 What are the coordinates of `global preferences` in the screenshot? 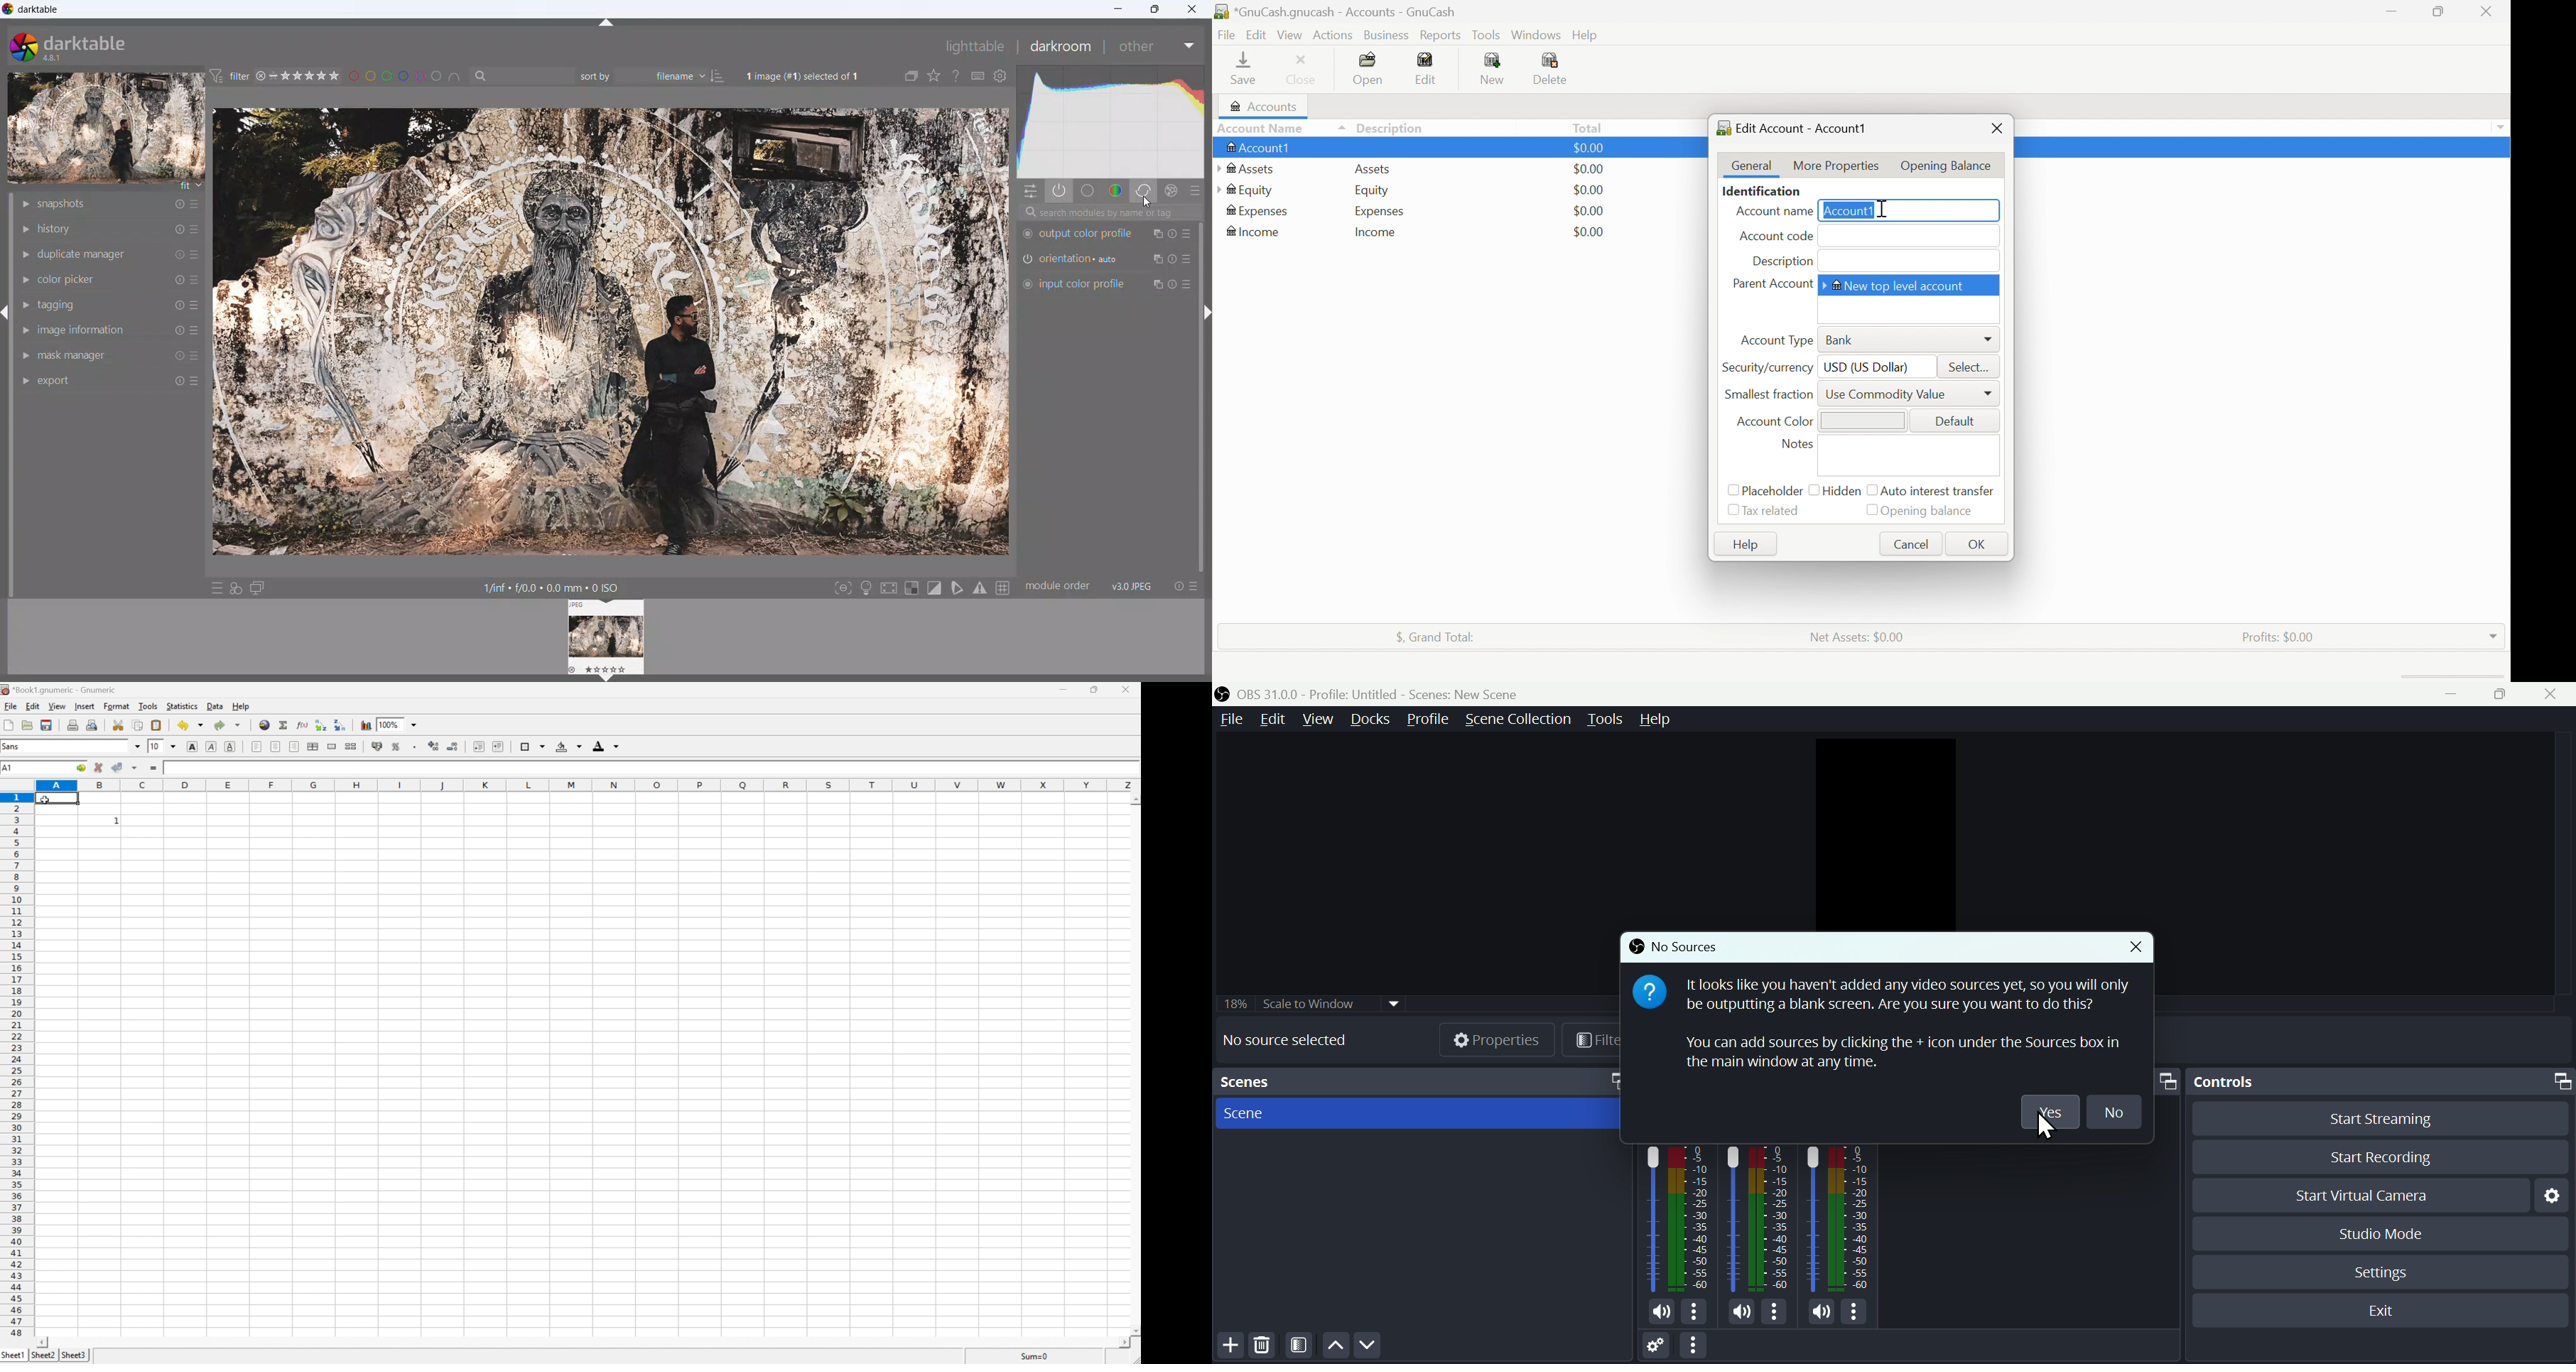 It's located at (1001, 76).